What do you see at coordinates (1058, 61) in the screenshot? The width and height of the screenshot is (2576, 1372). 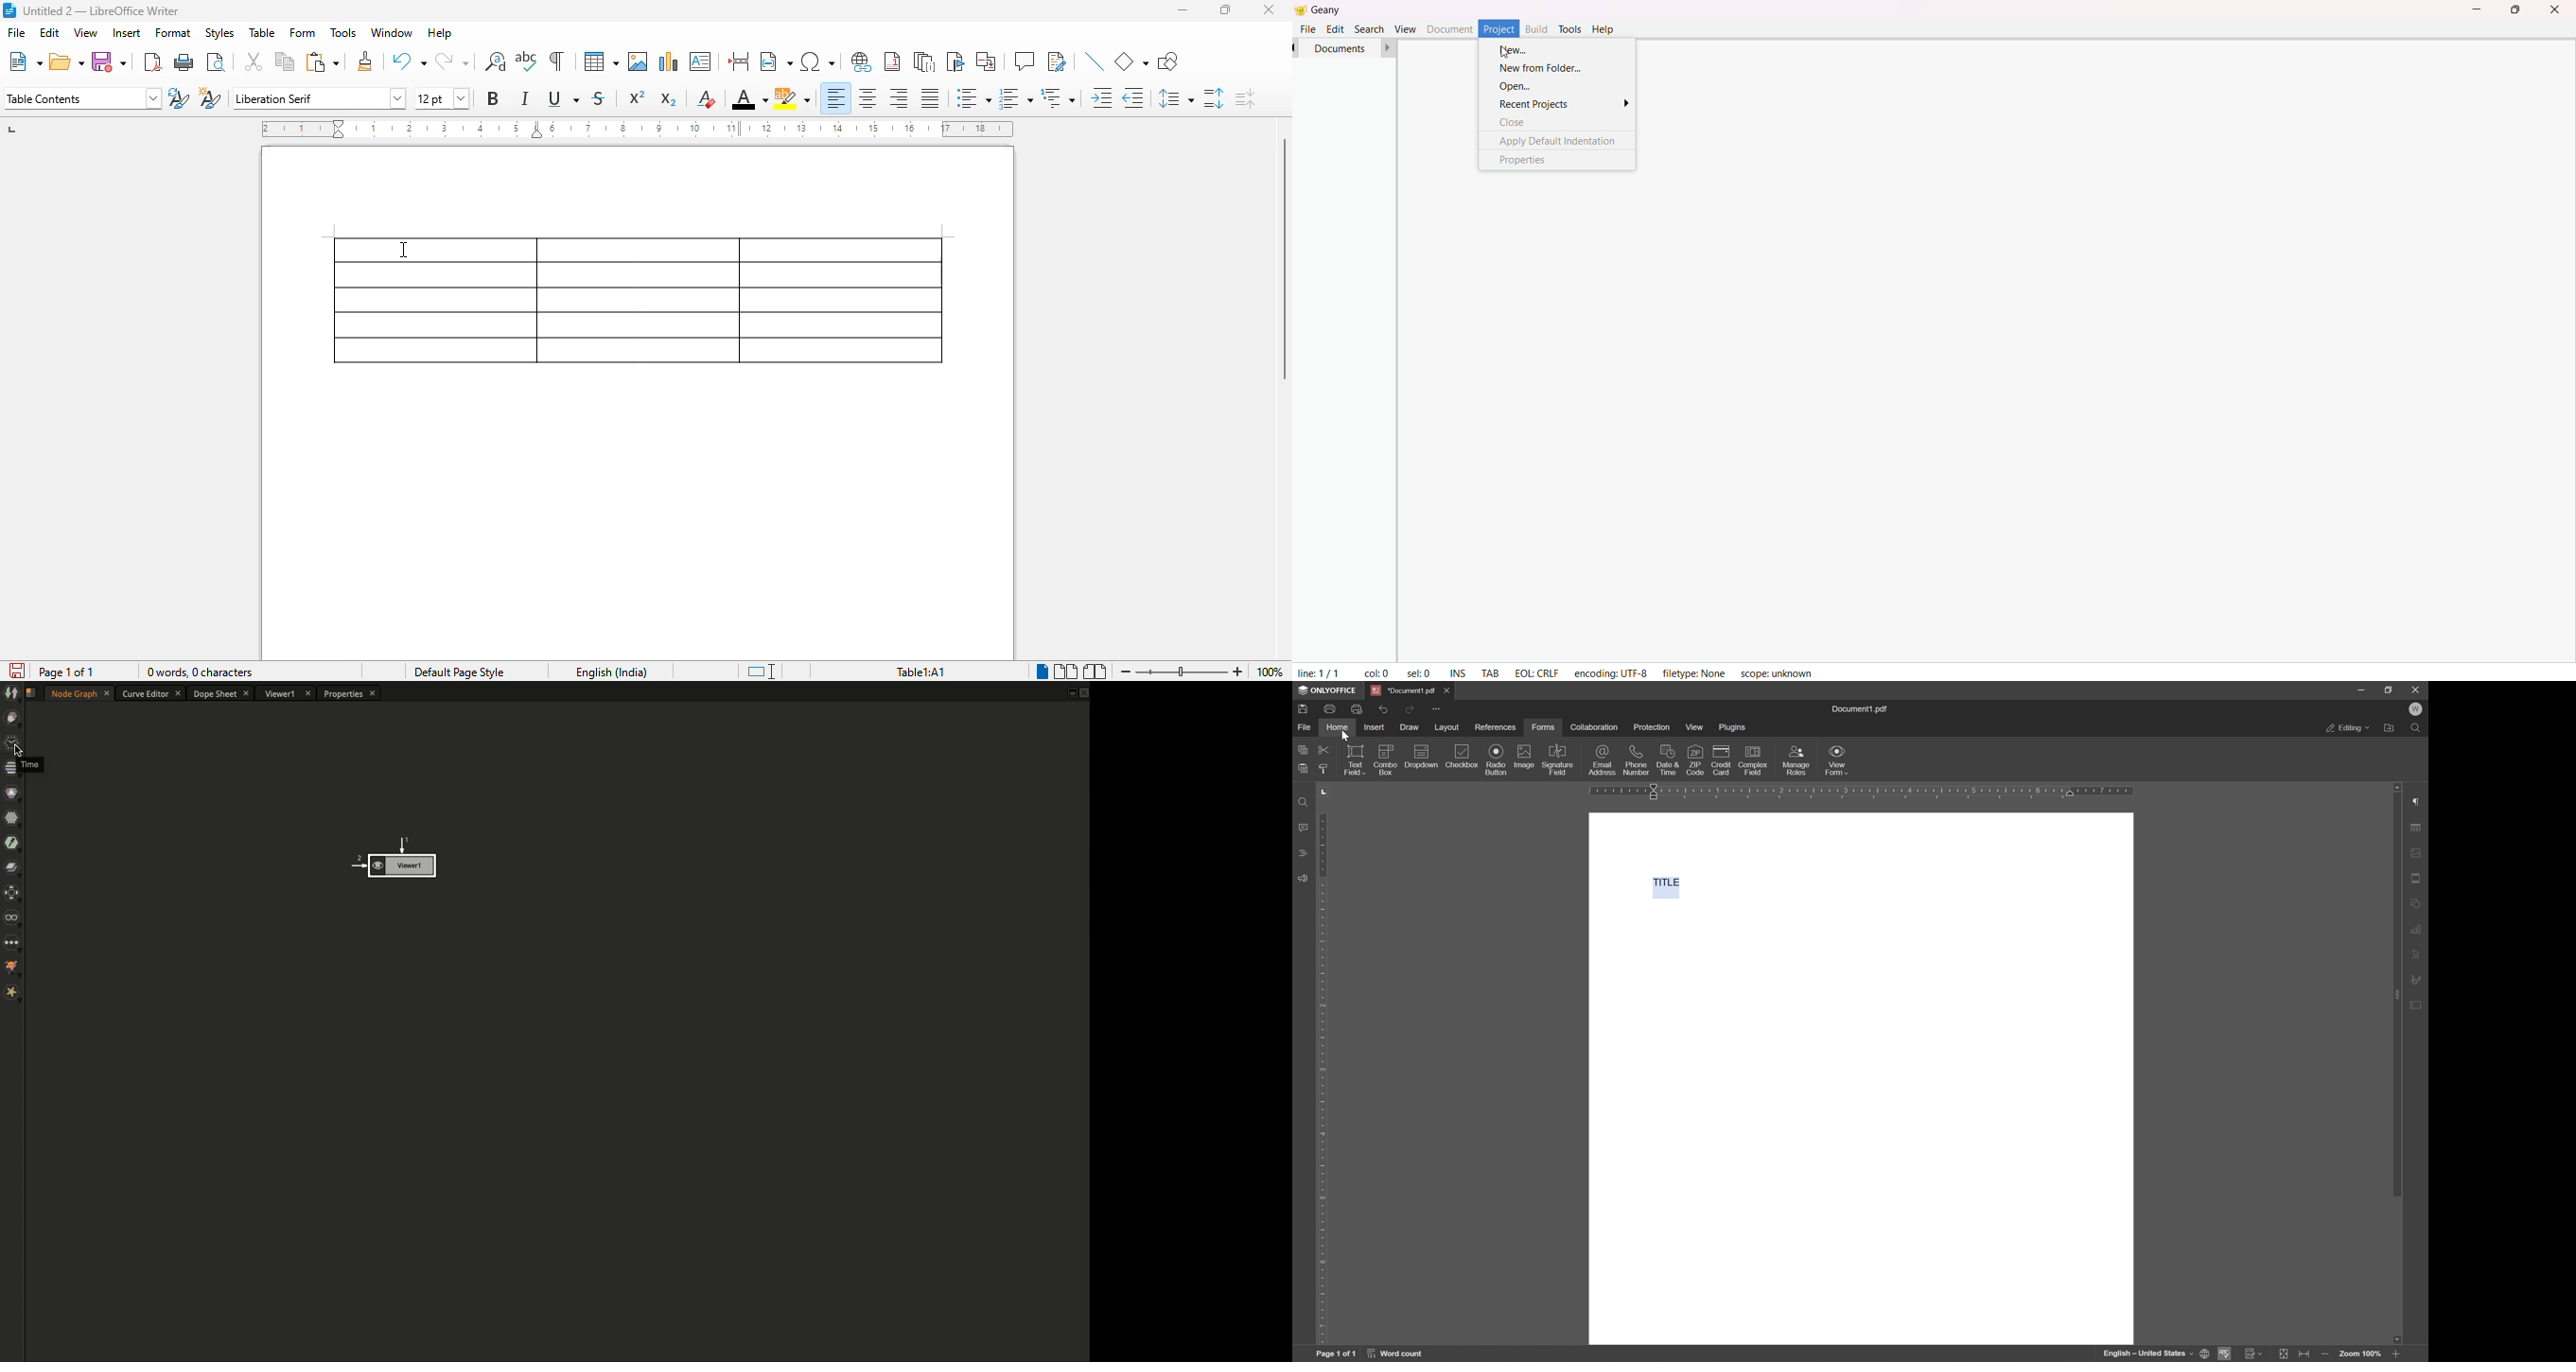 I see `show track changes functions` at bounding box center [1058, 61].